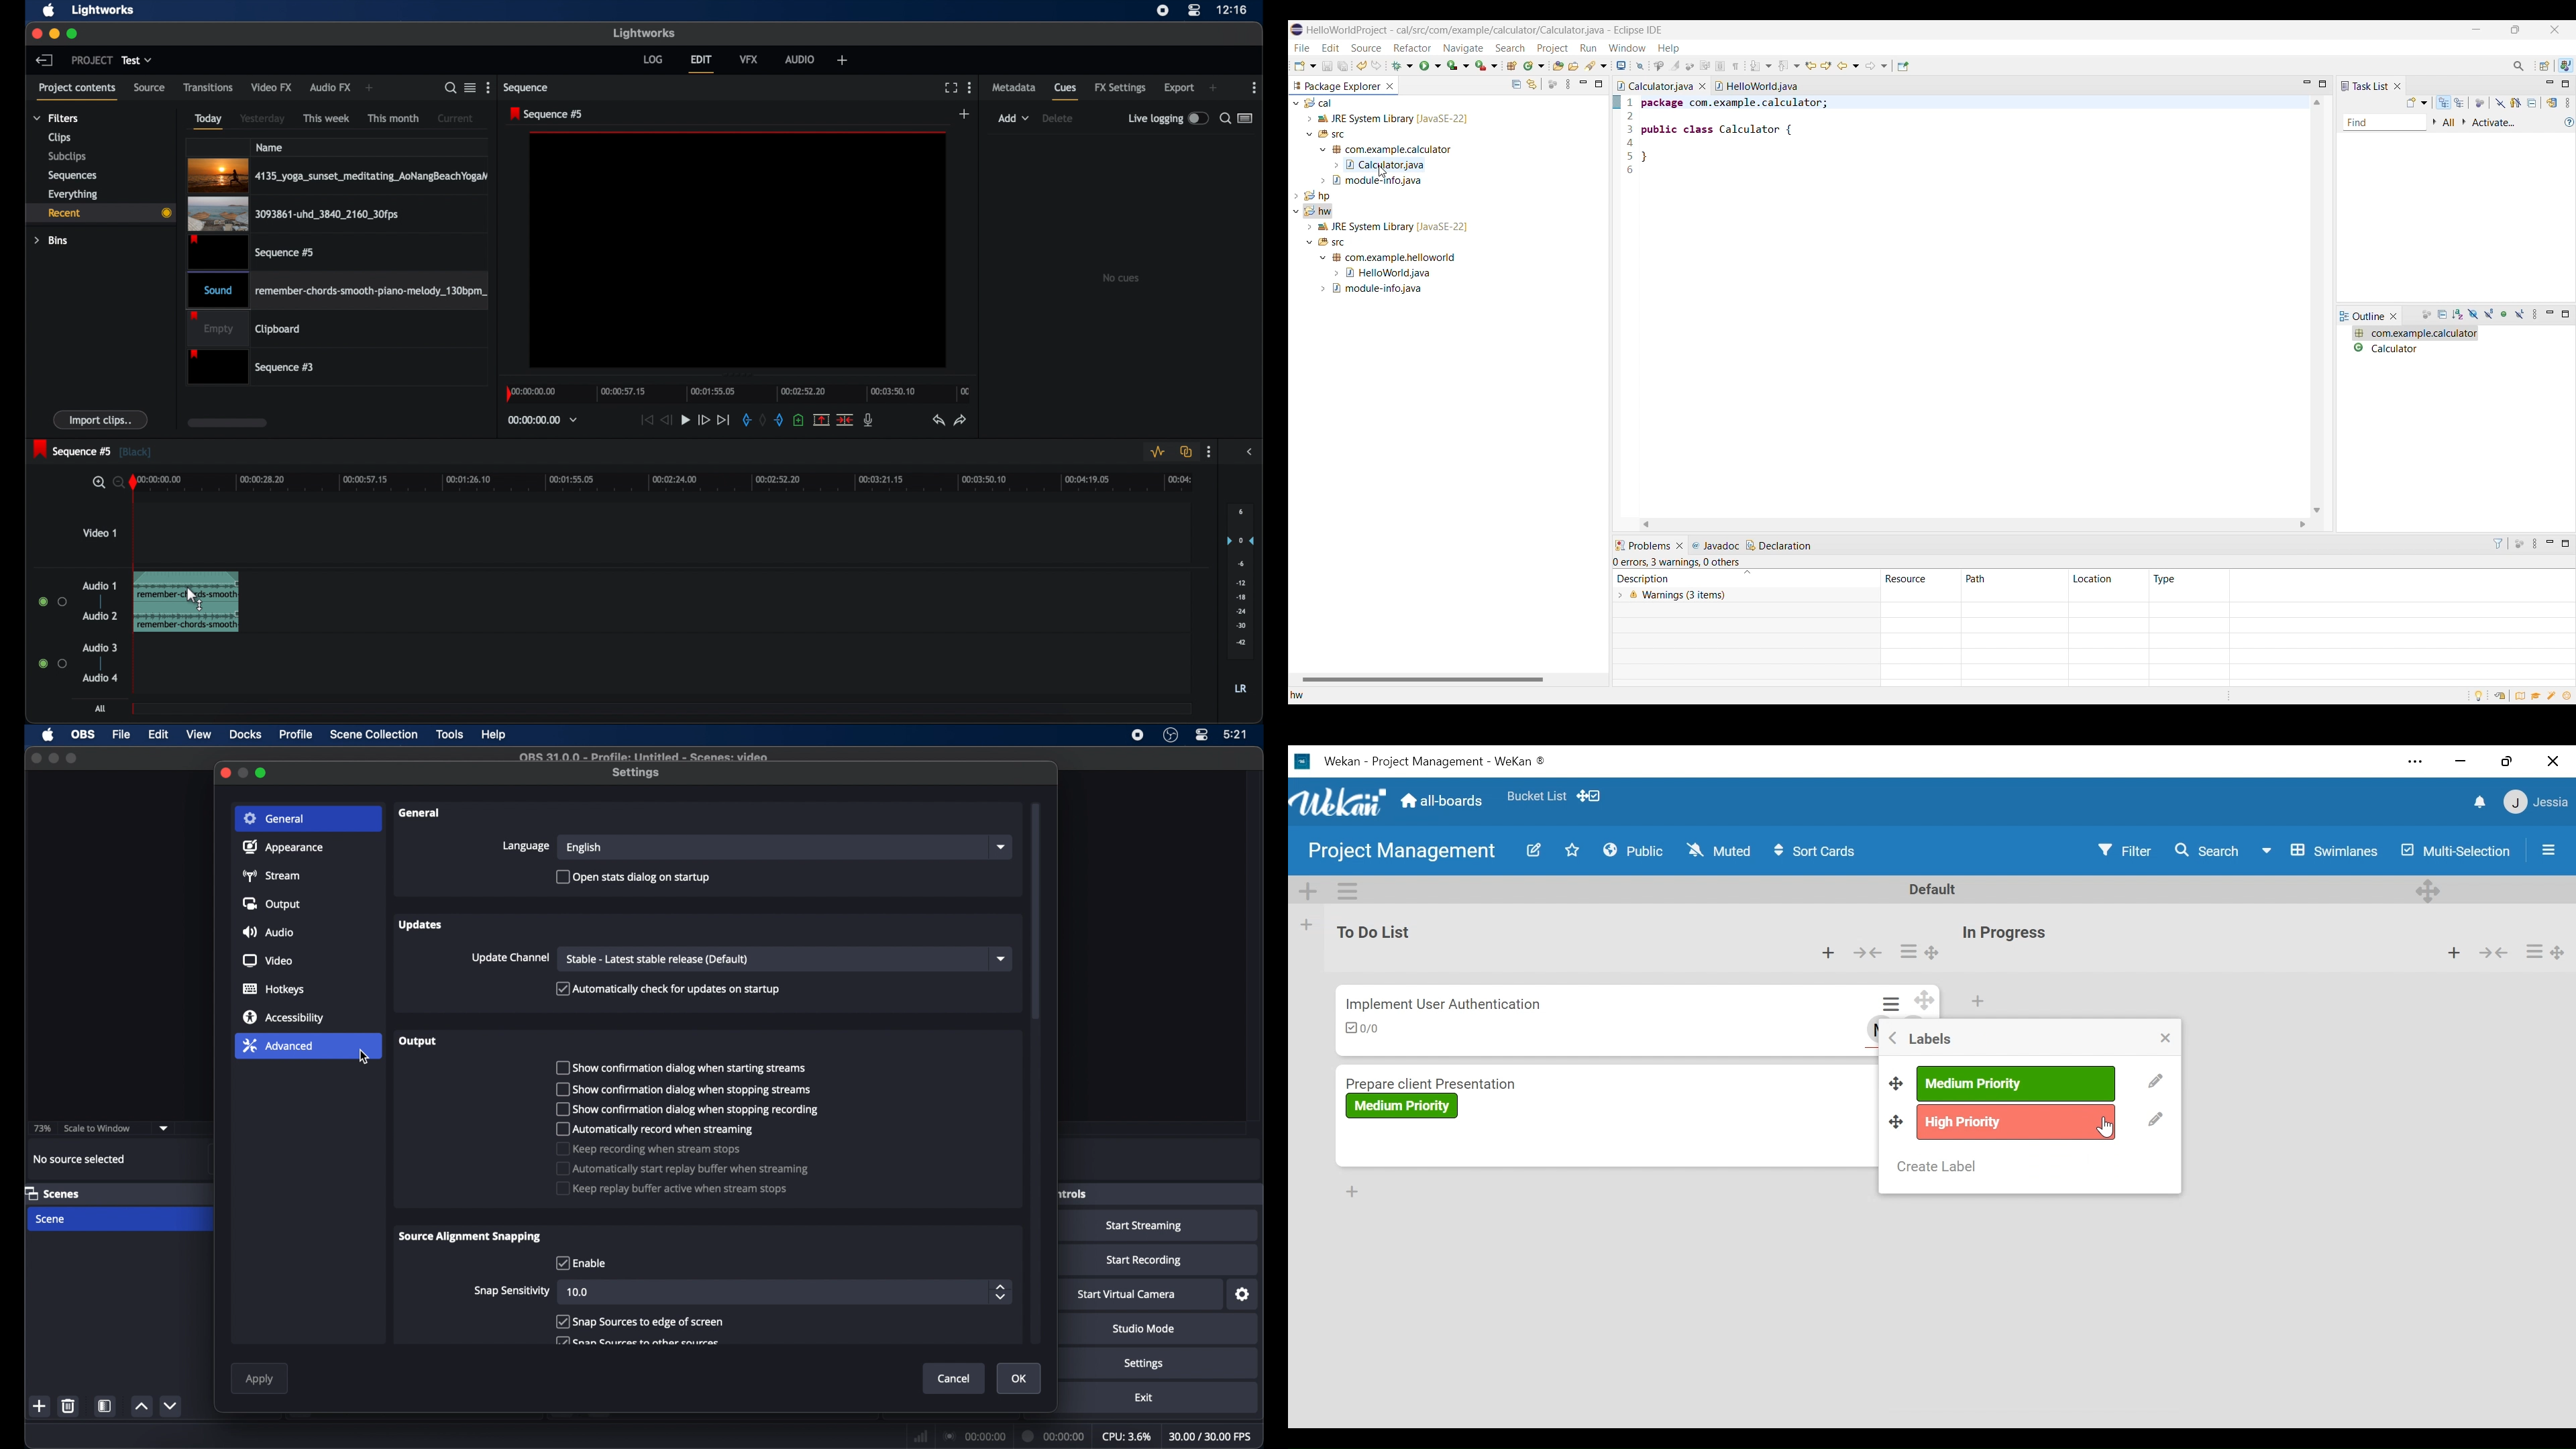 The width and height of the screenshot is (2576, 1456). I want to click on timeline scale, so click(669, 483).